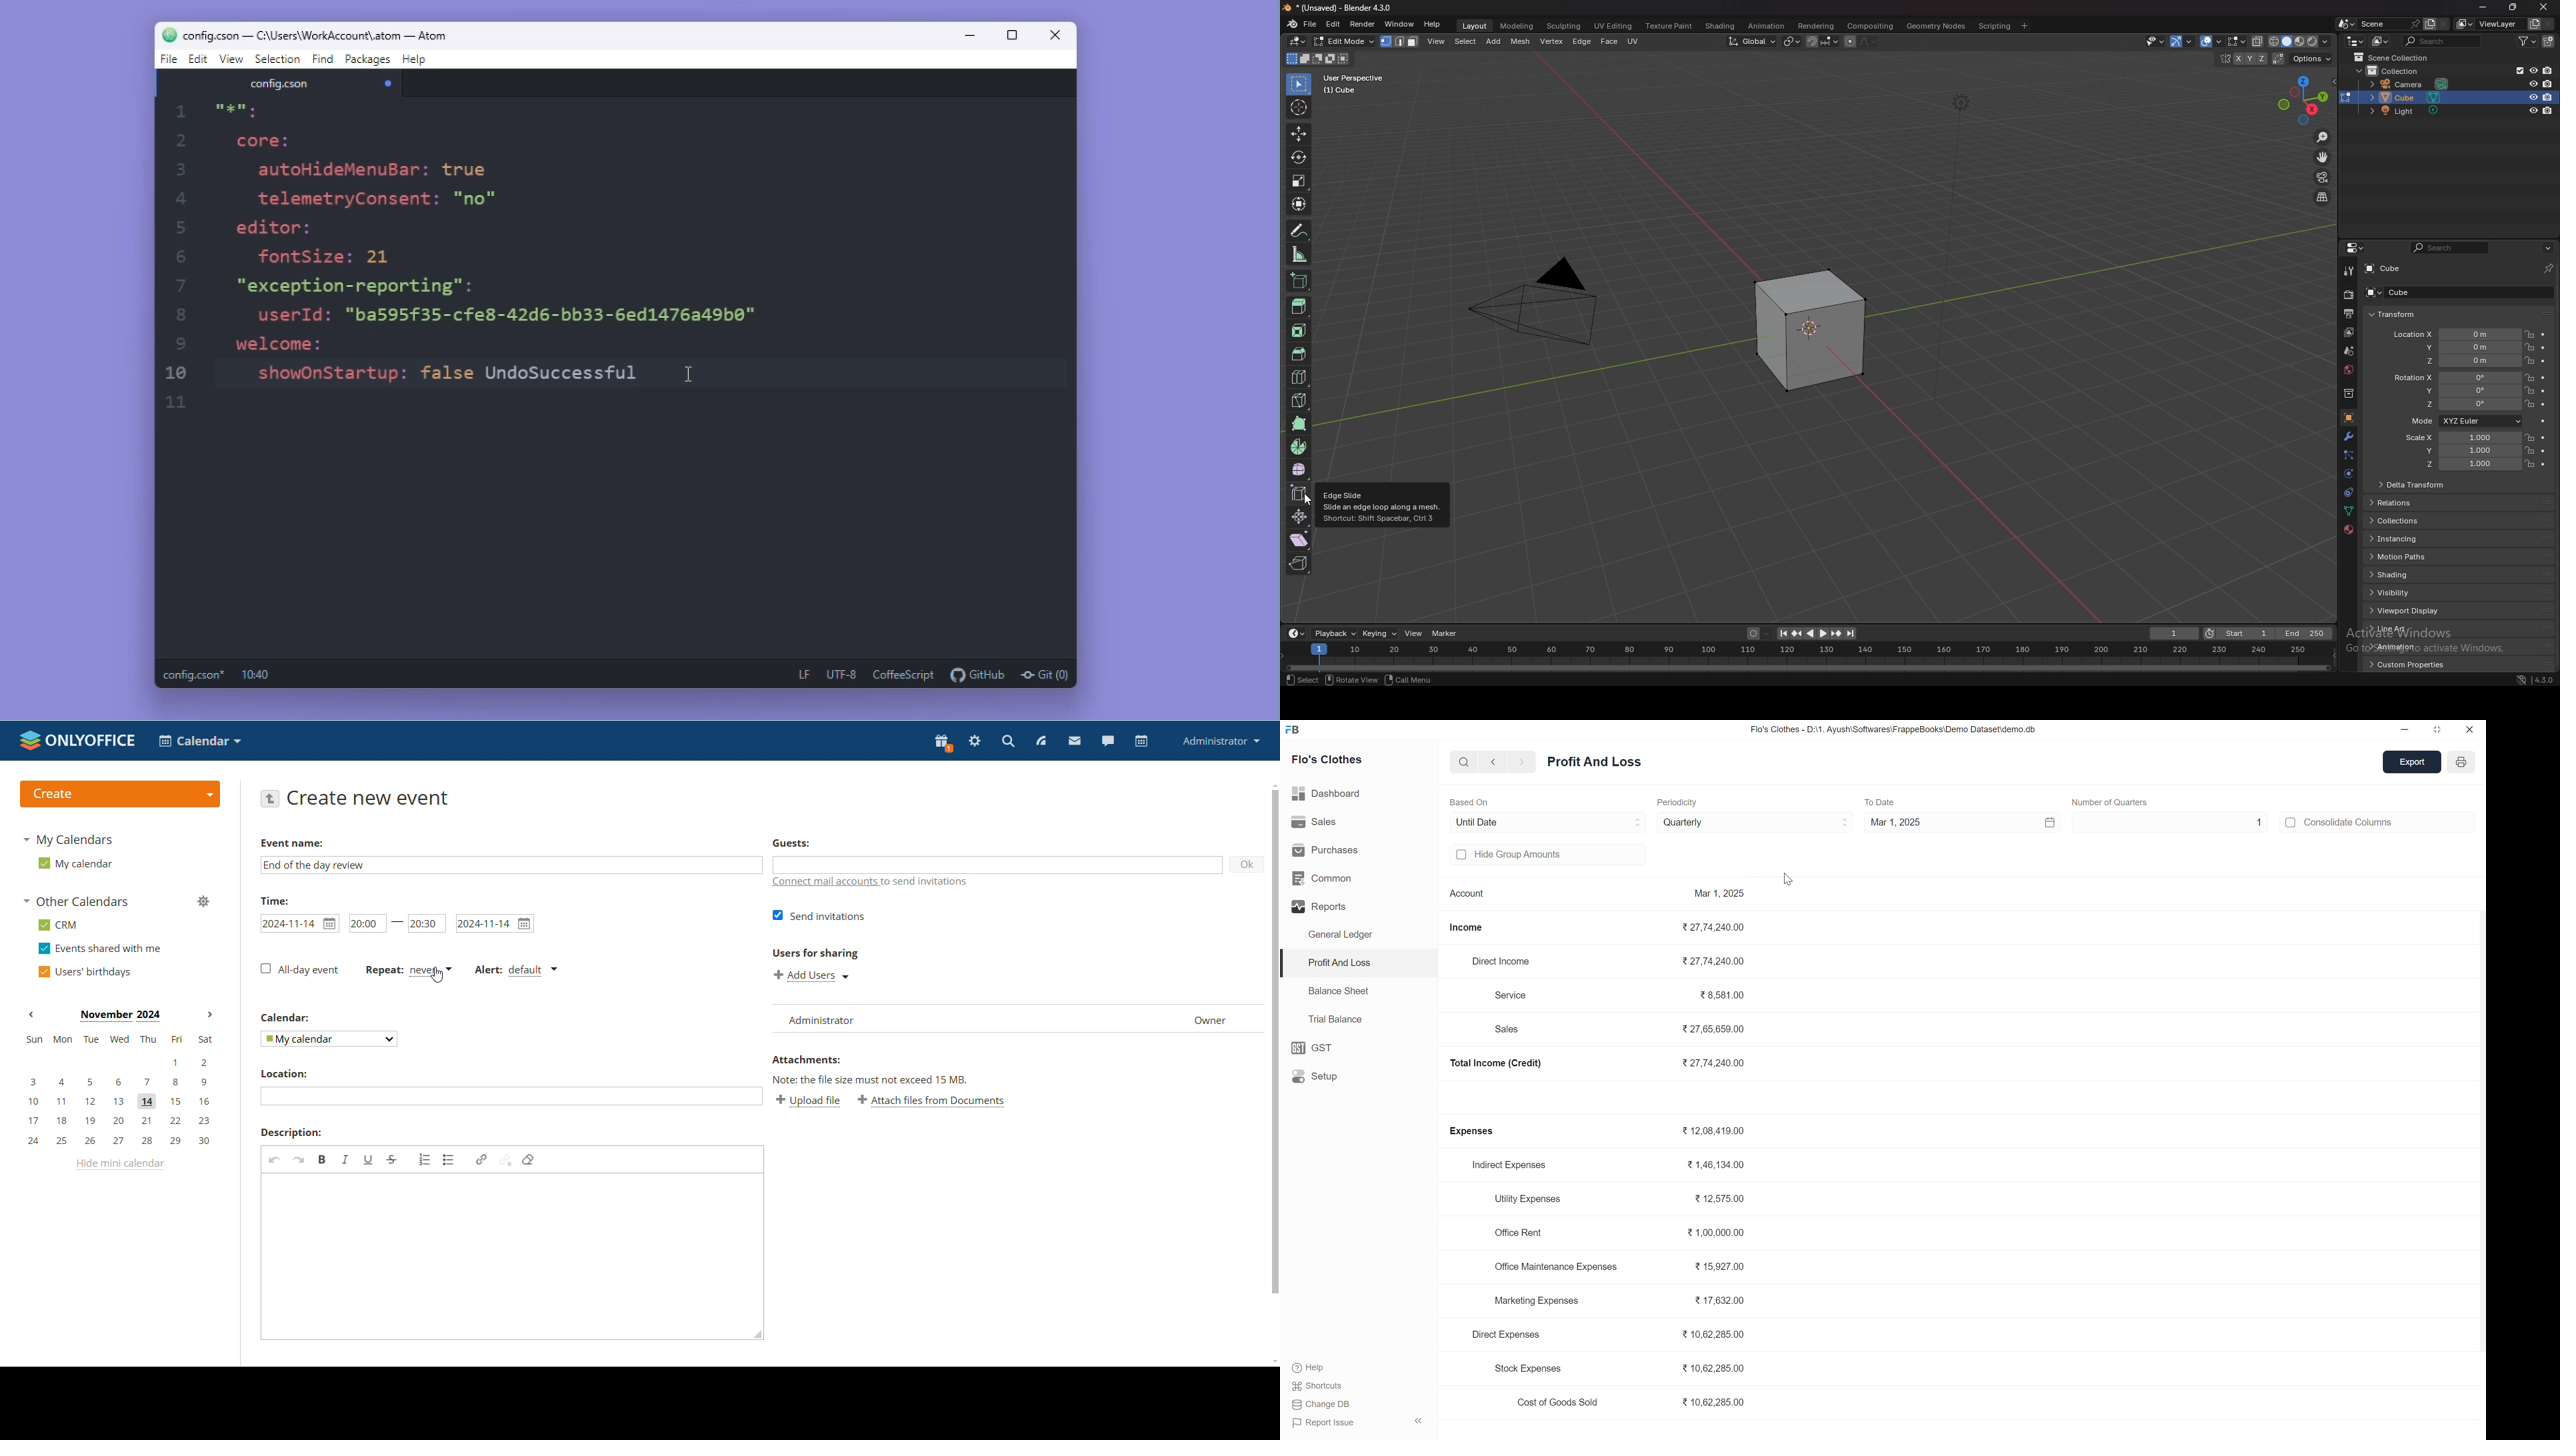 This screenshot has height=1456, width=2576. Describe the element at coordinates (2529, 361) in the screenshot. I see `lock` at that location.